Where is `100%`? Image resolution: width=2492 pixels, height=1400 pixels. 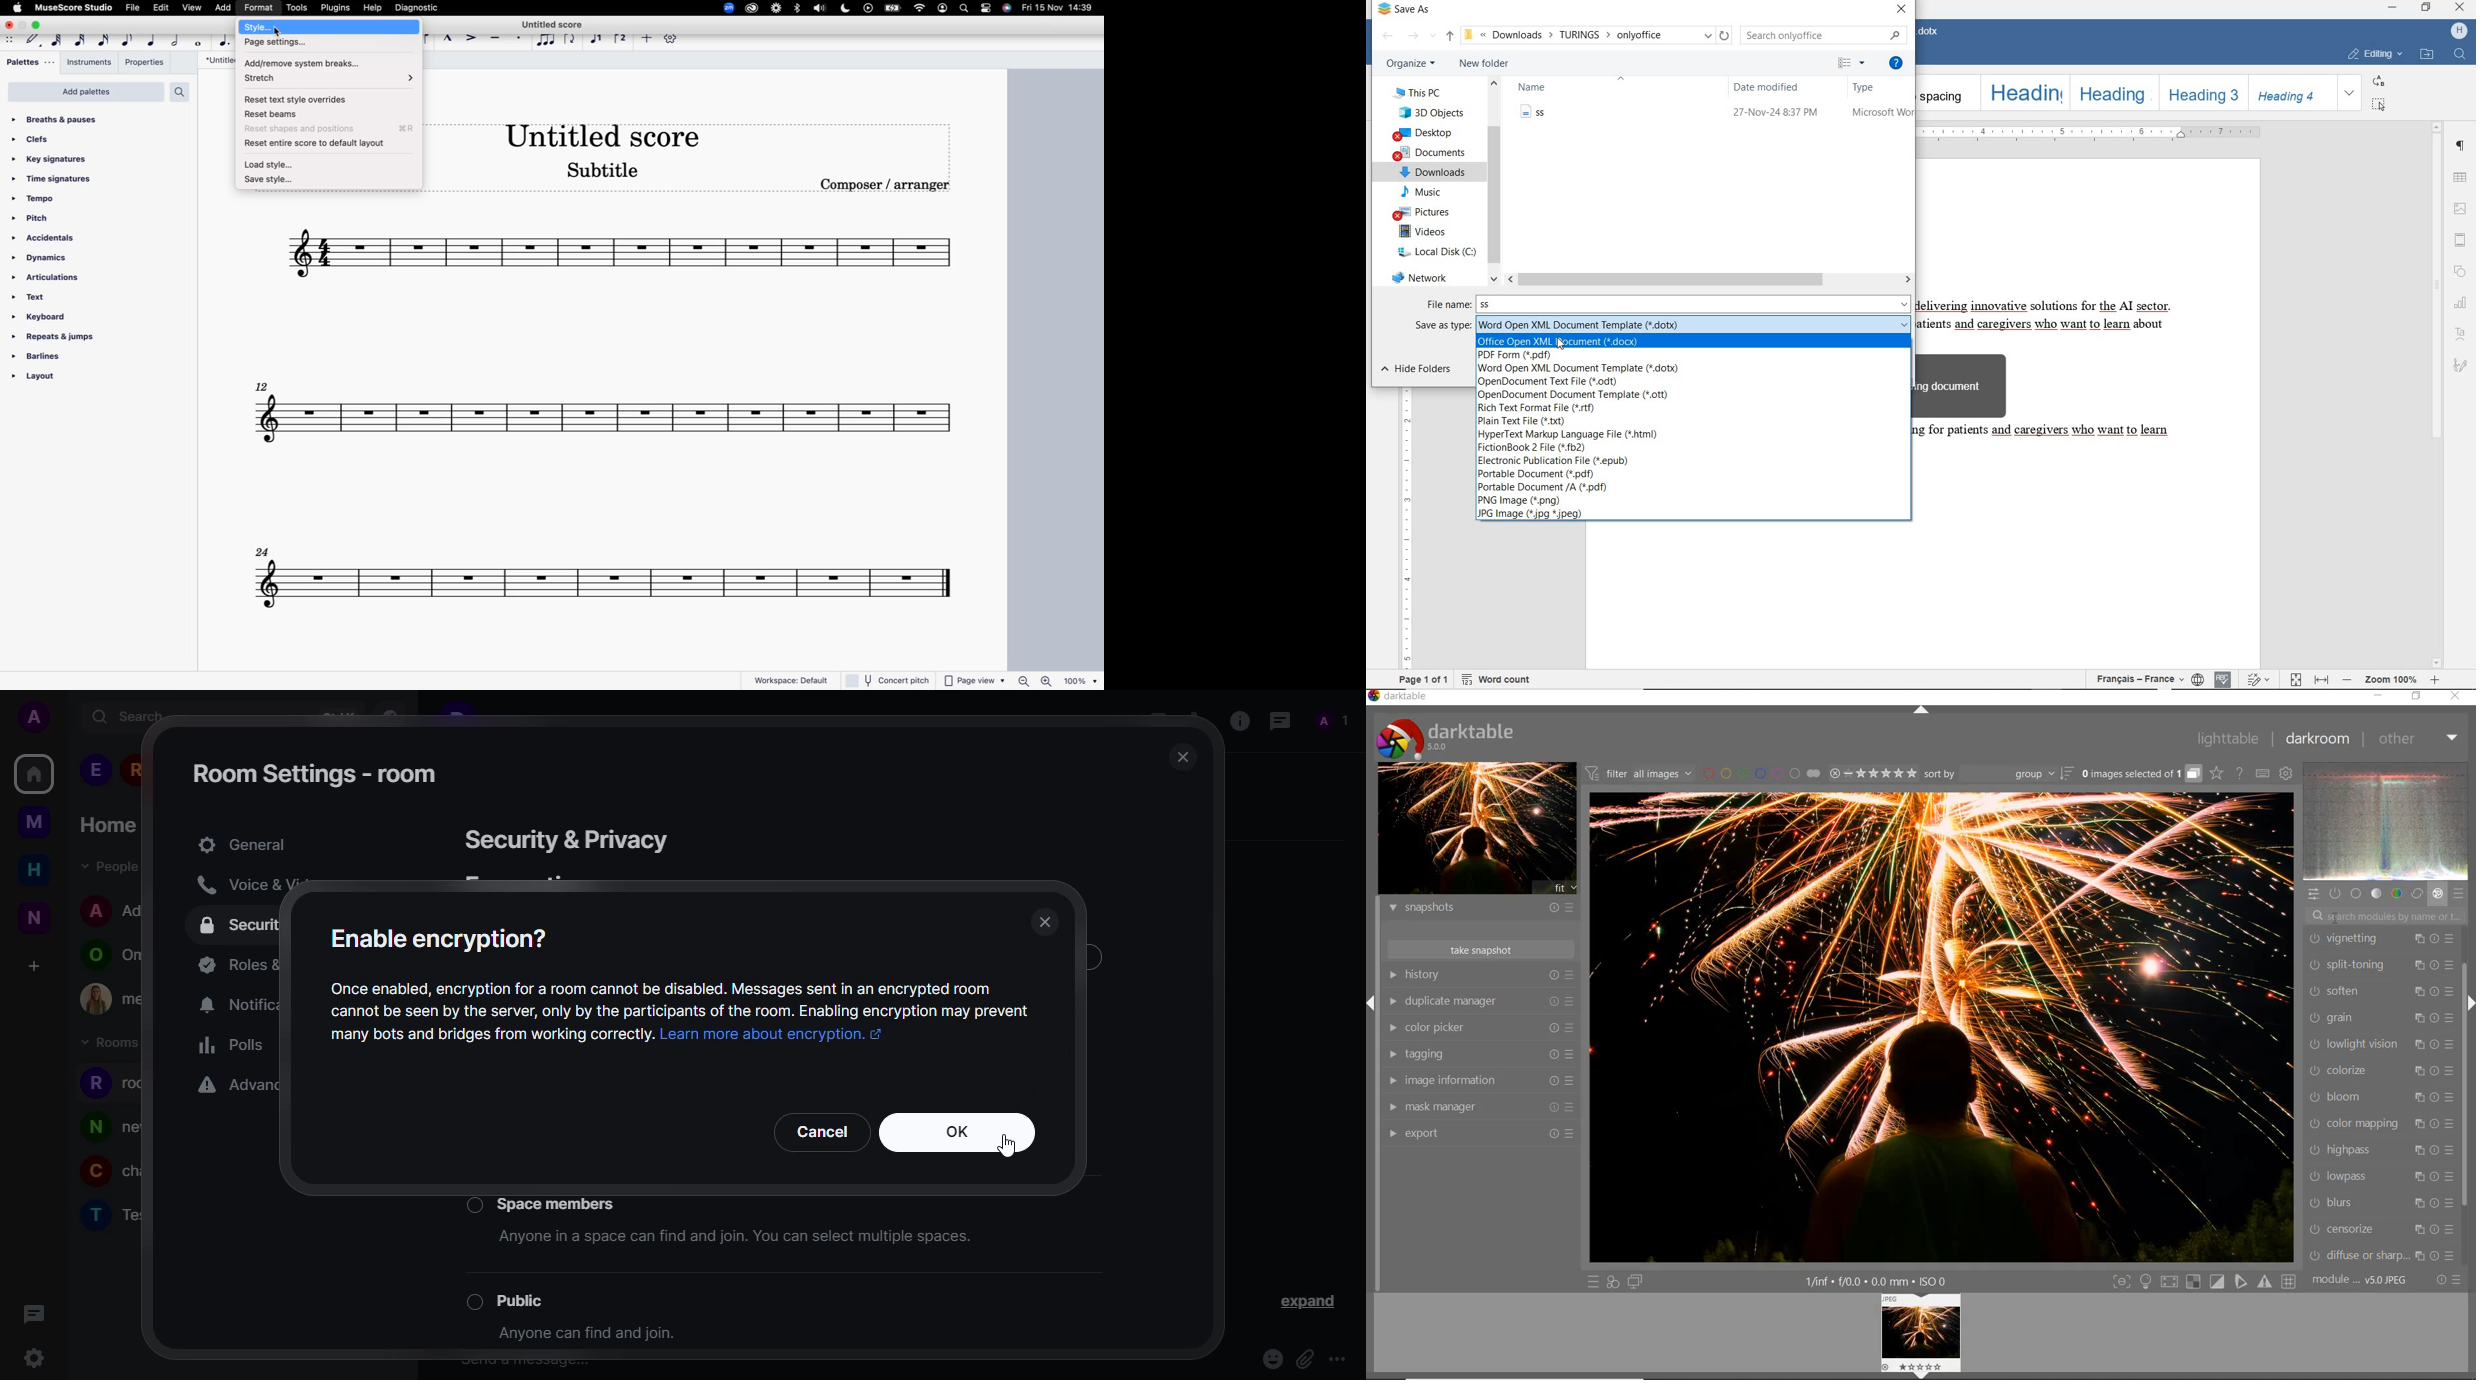
100% is located at coordinates (1079, 679).